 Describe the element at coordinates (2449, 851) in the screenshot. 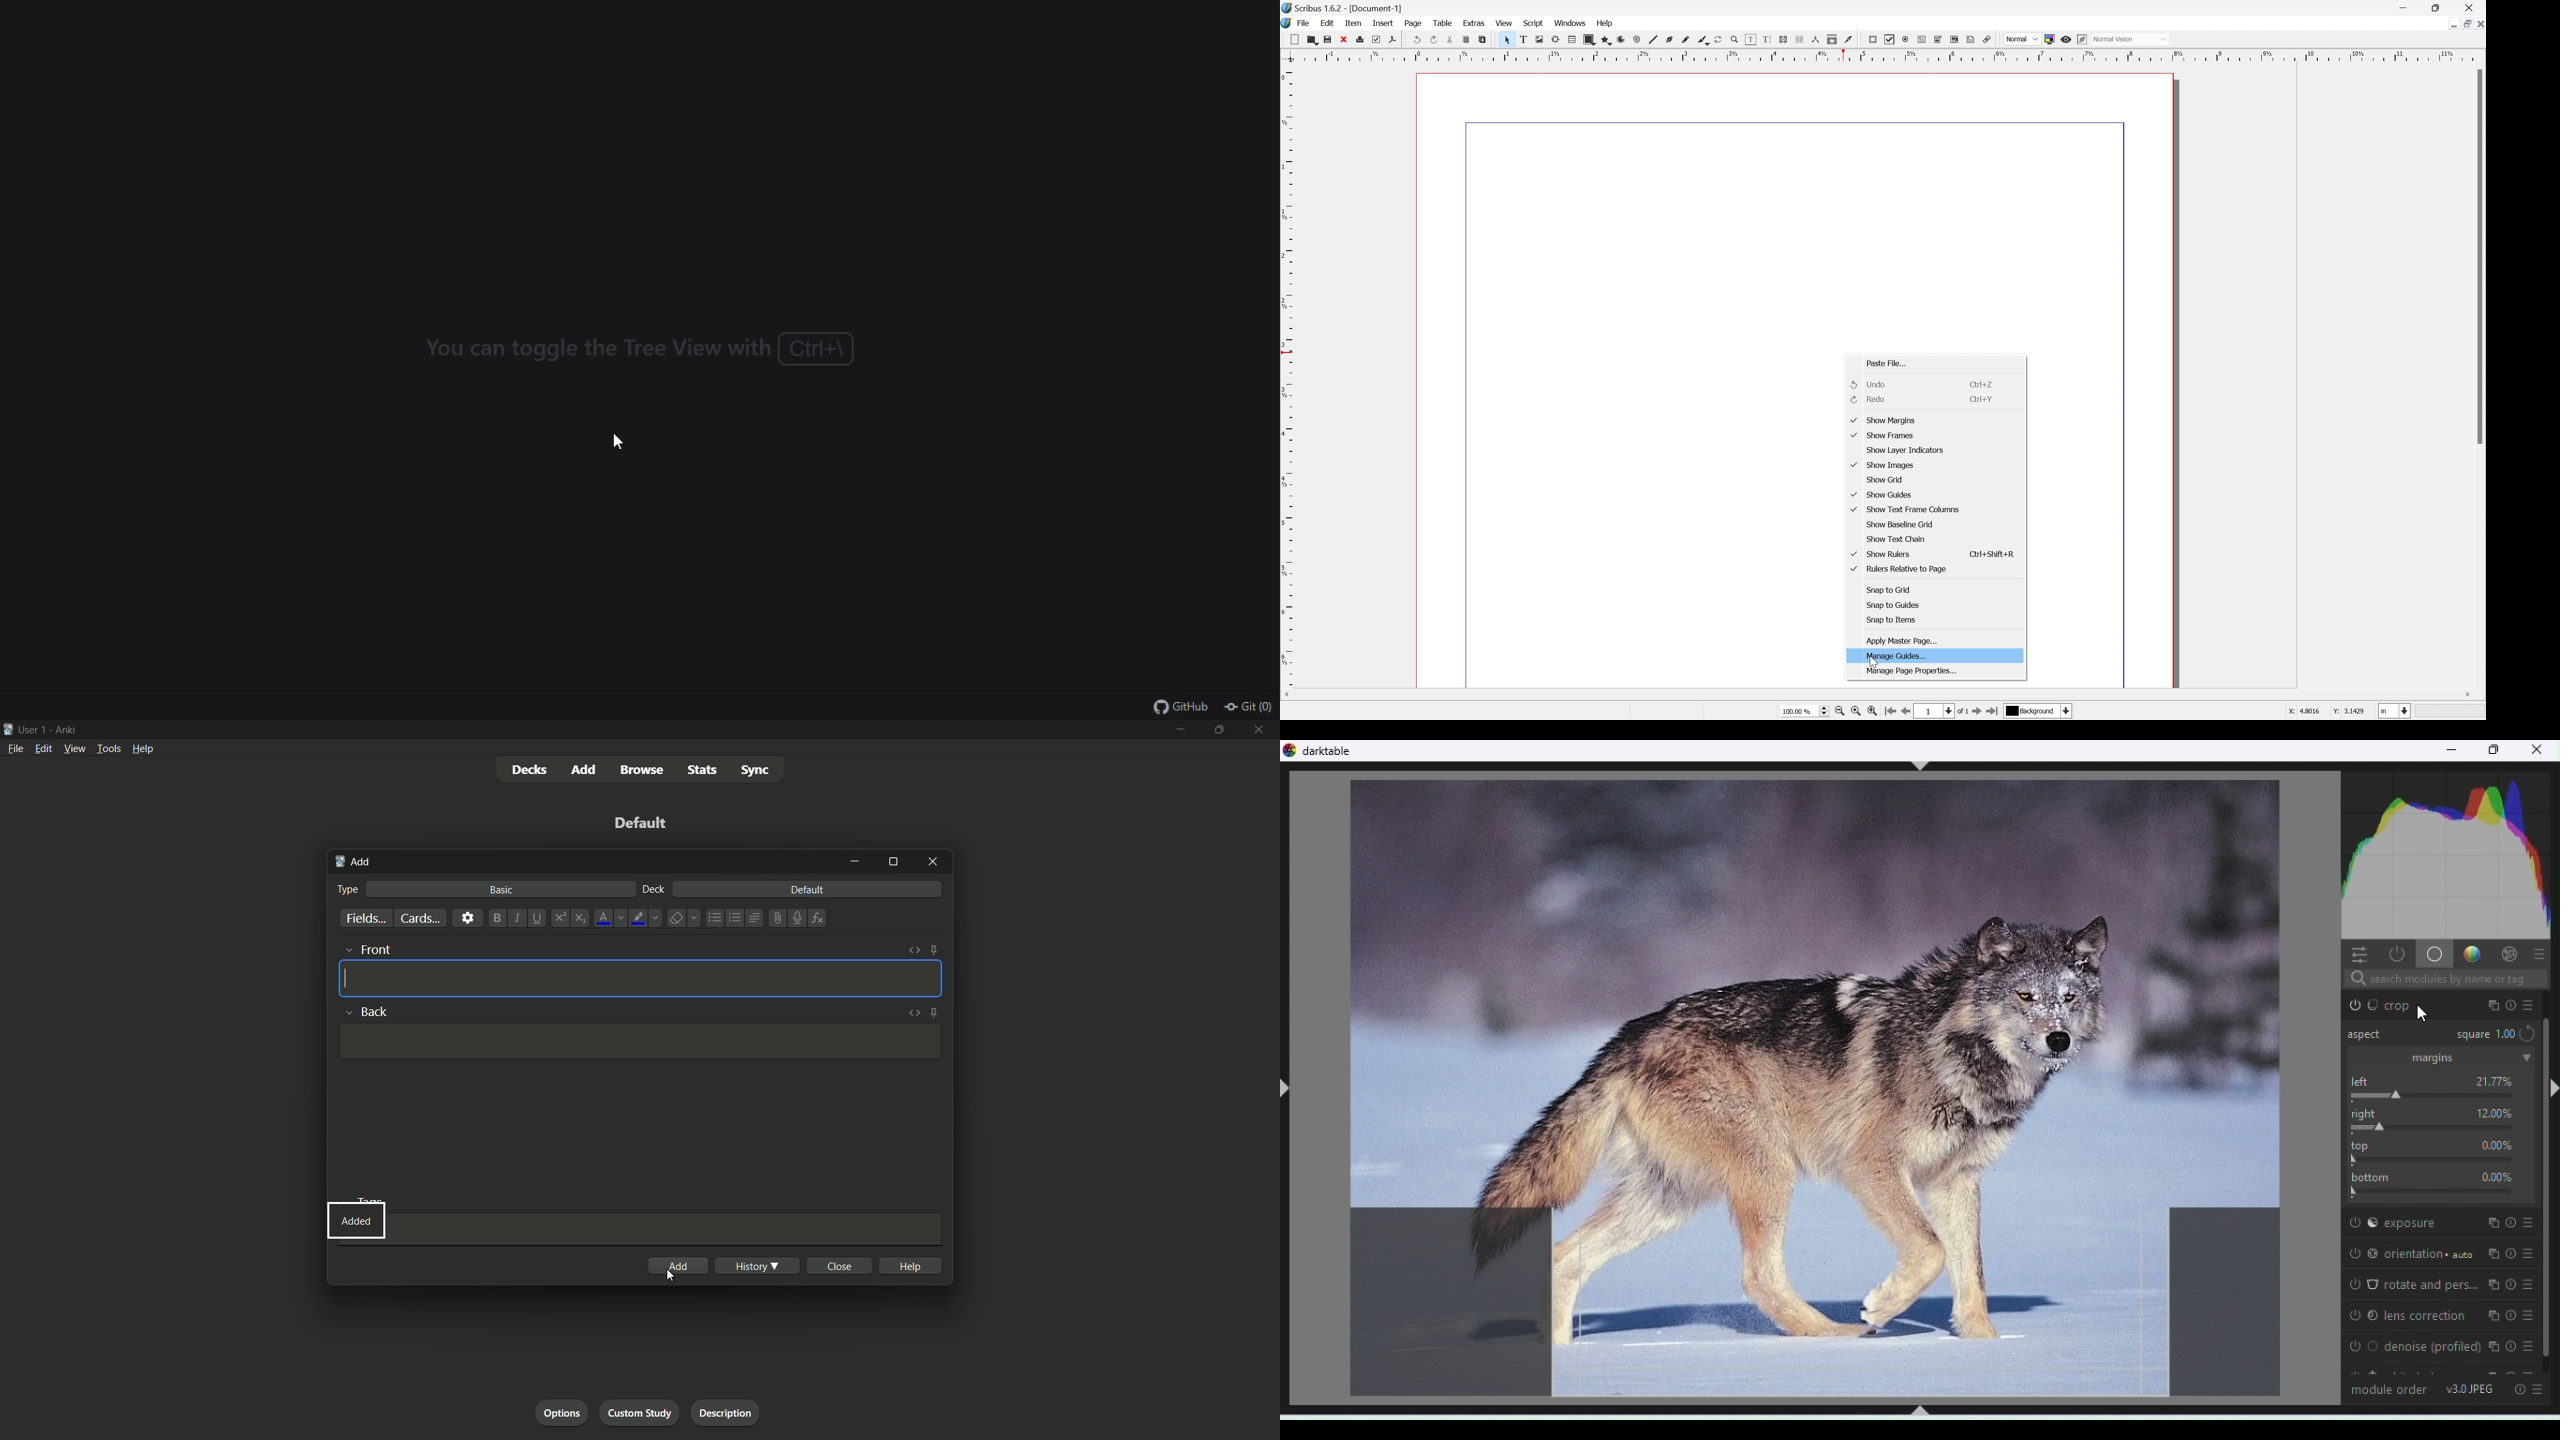

I see `Histogram` at that location.